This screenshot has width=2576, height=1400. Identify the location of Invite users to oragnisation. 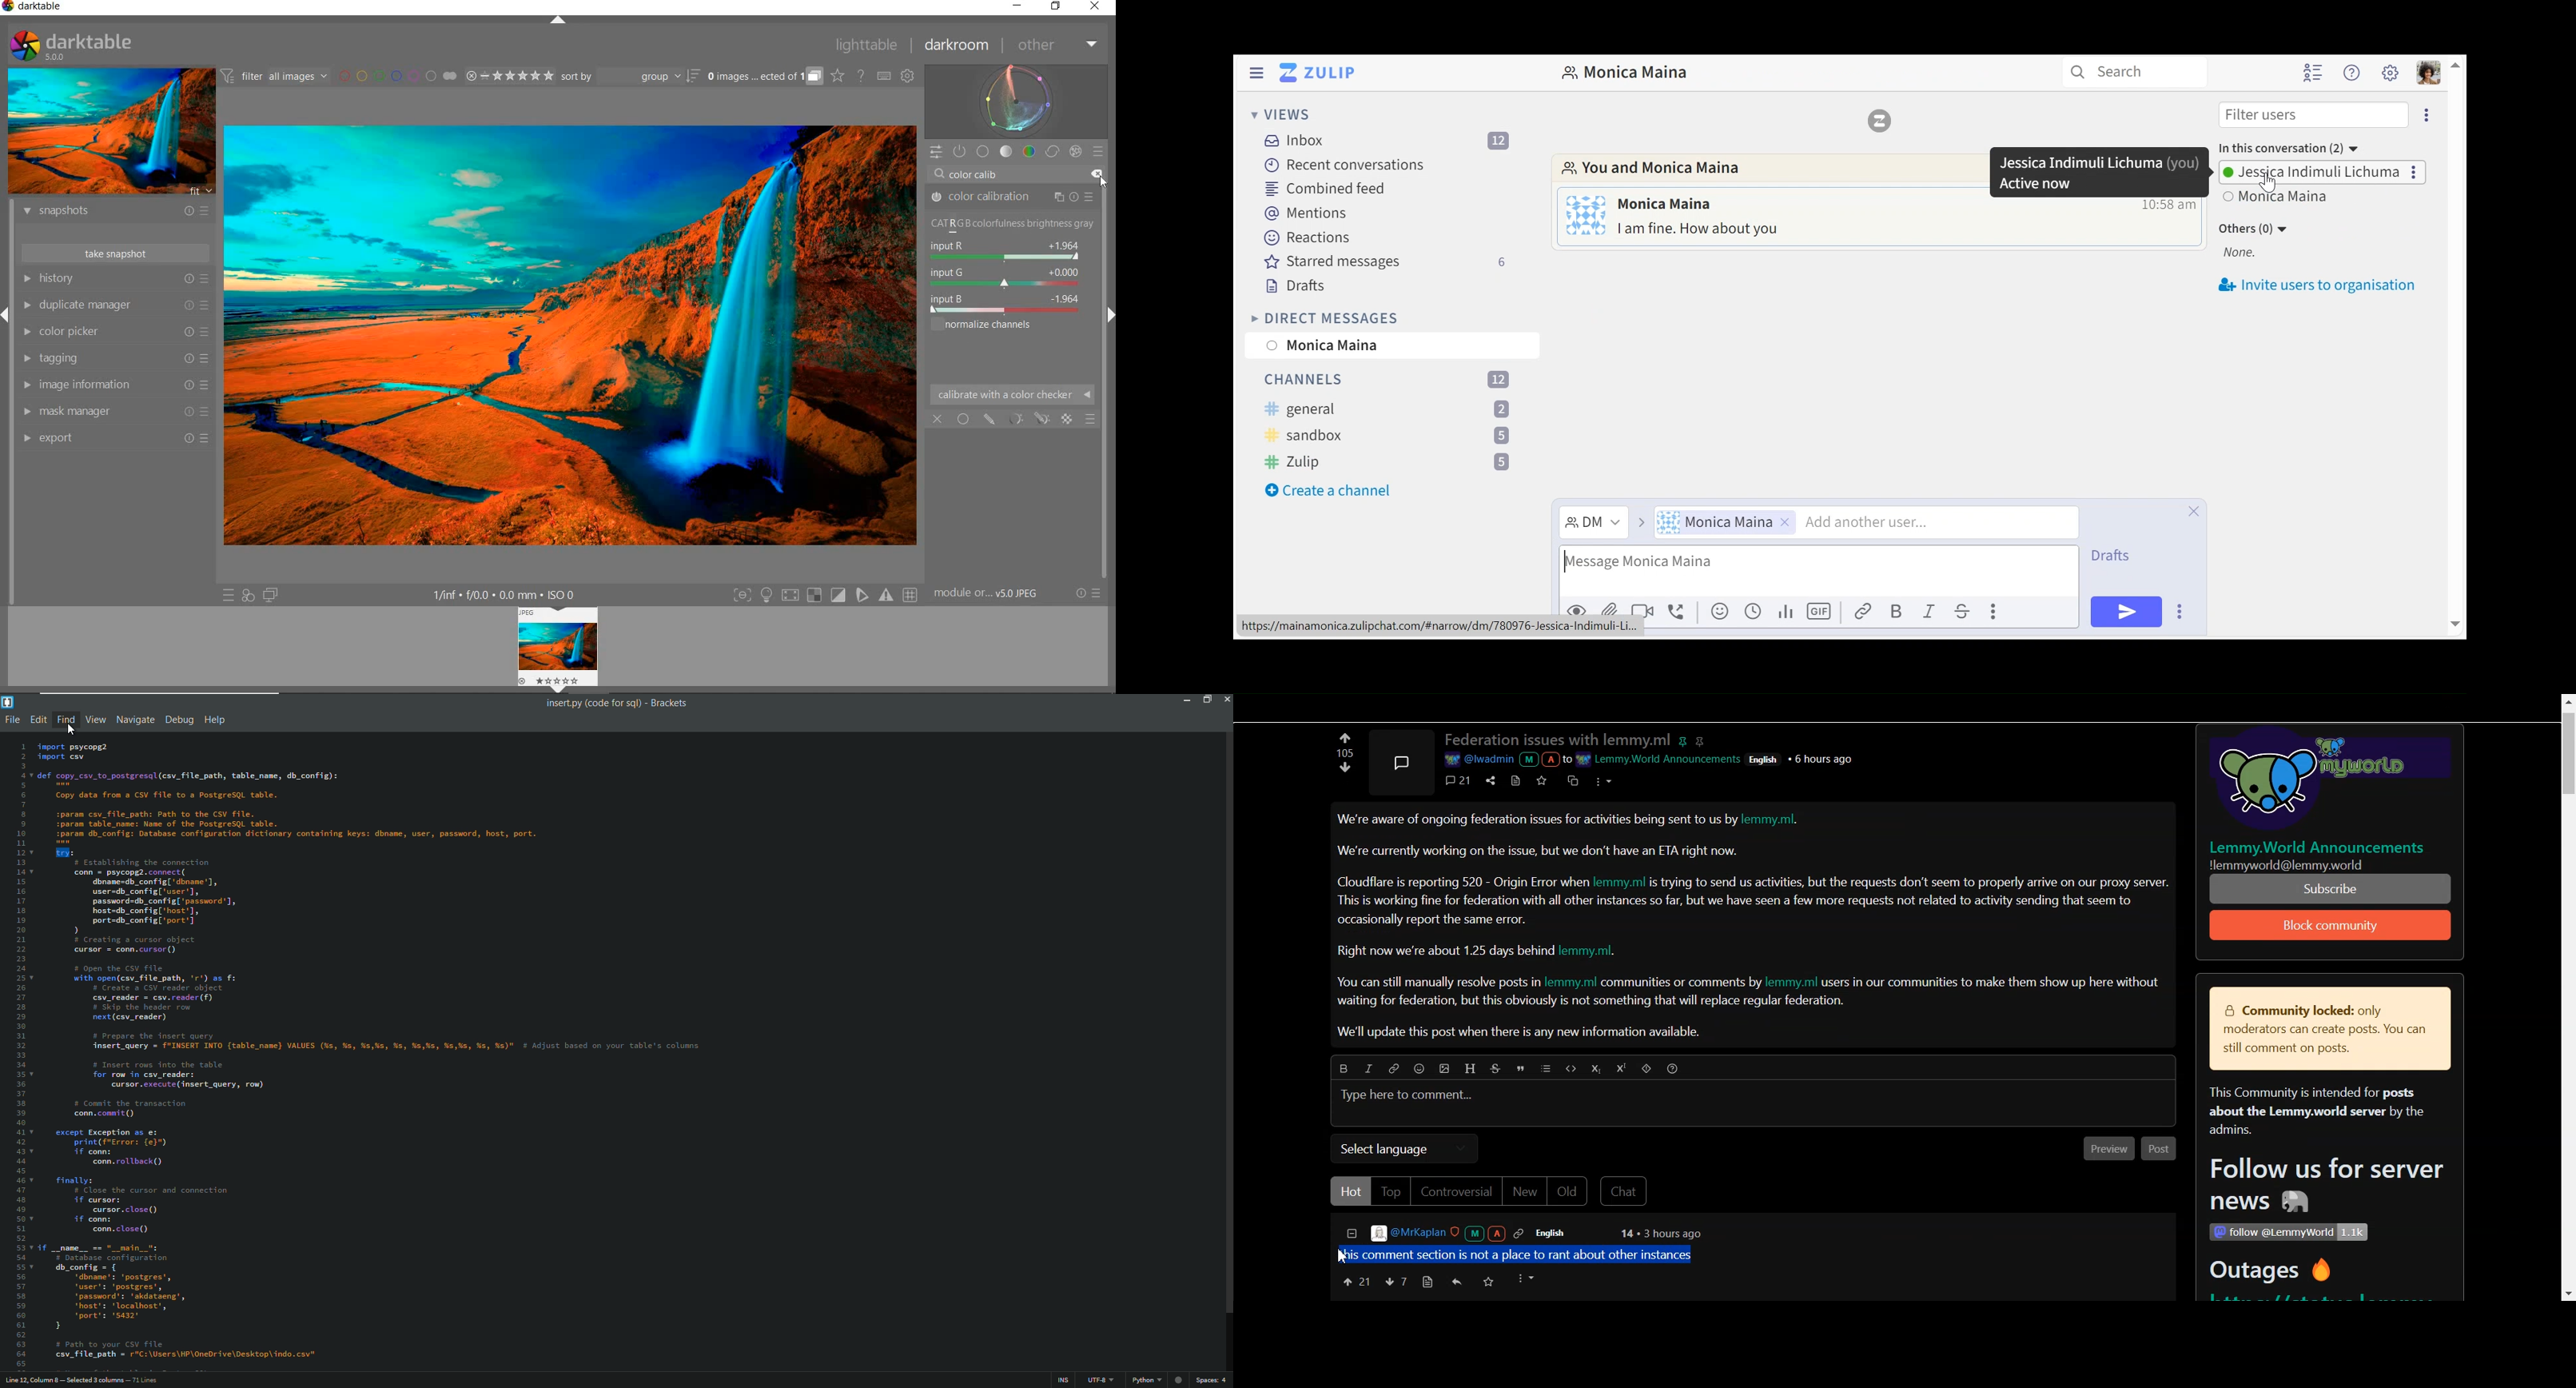
(2319, 227).